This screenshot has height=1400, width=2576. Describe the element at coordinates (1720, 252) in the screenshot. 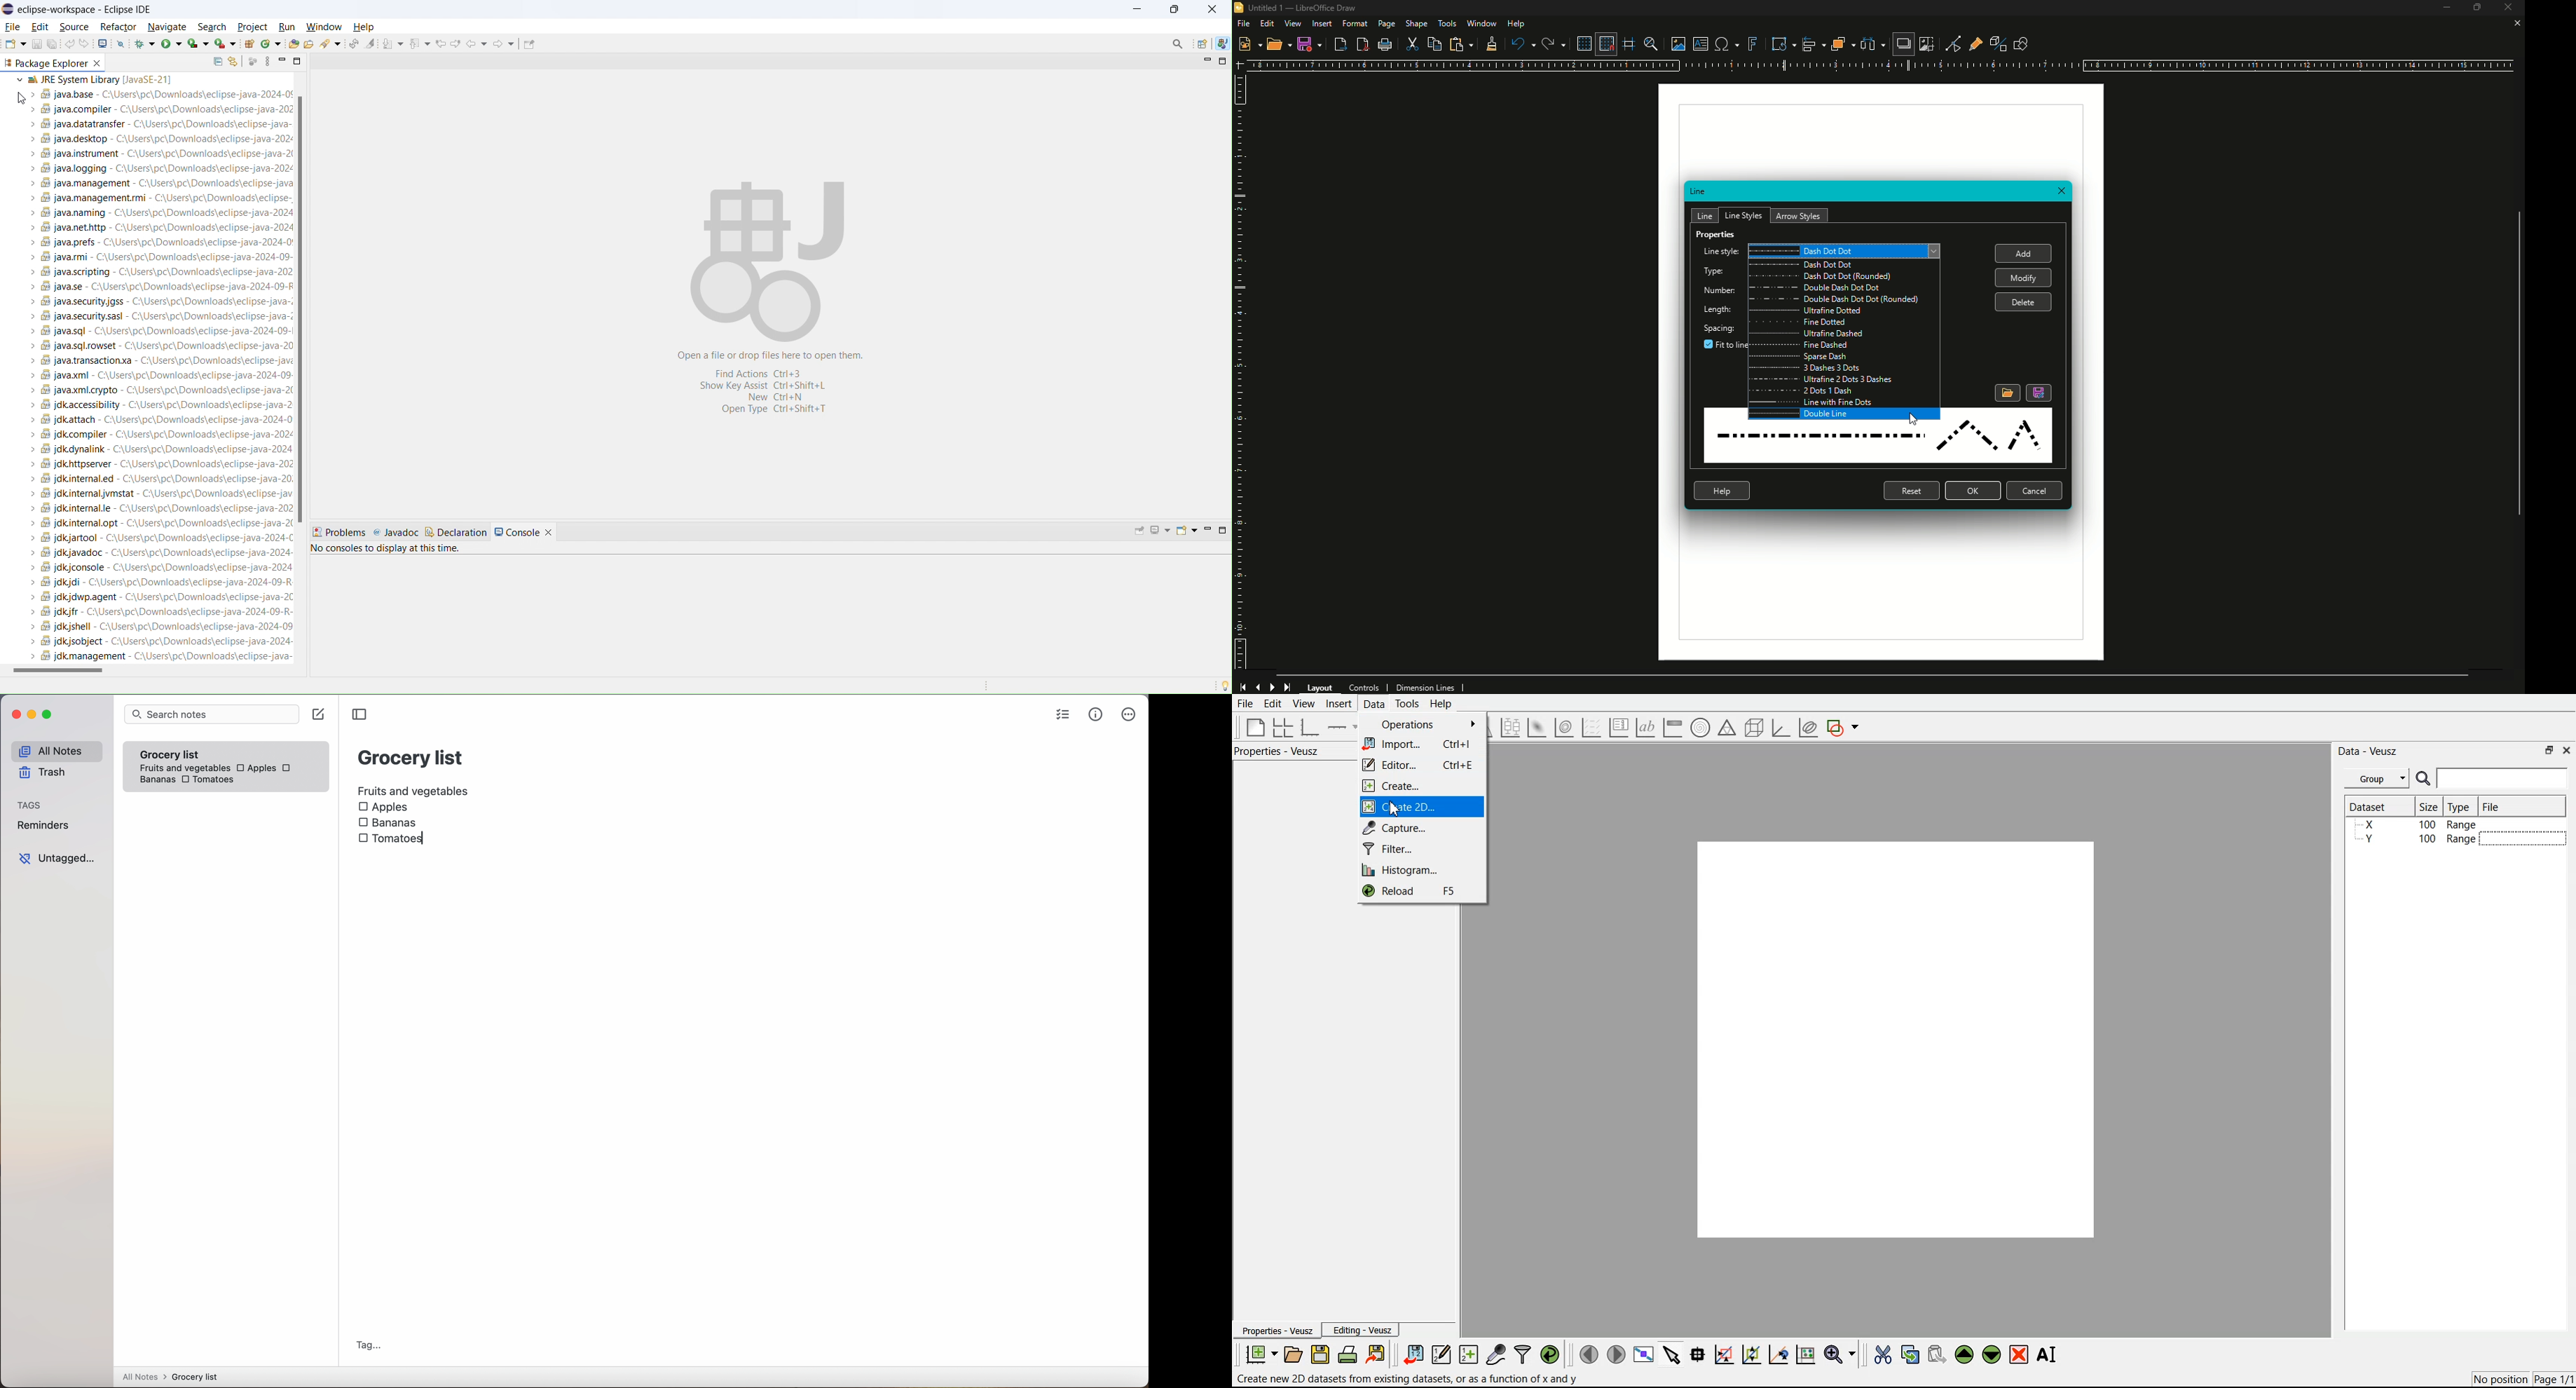

I see `Line Style` at that location.